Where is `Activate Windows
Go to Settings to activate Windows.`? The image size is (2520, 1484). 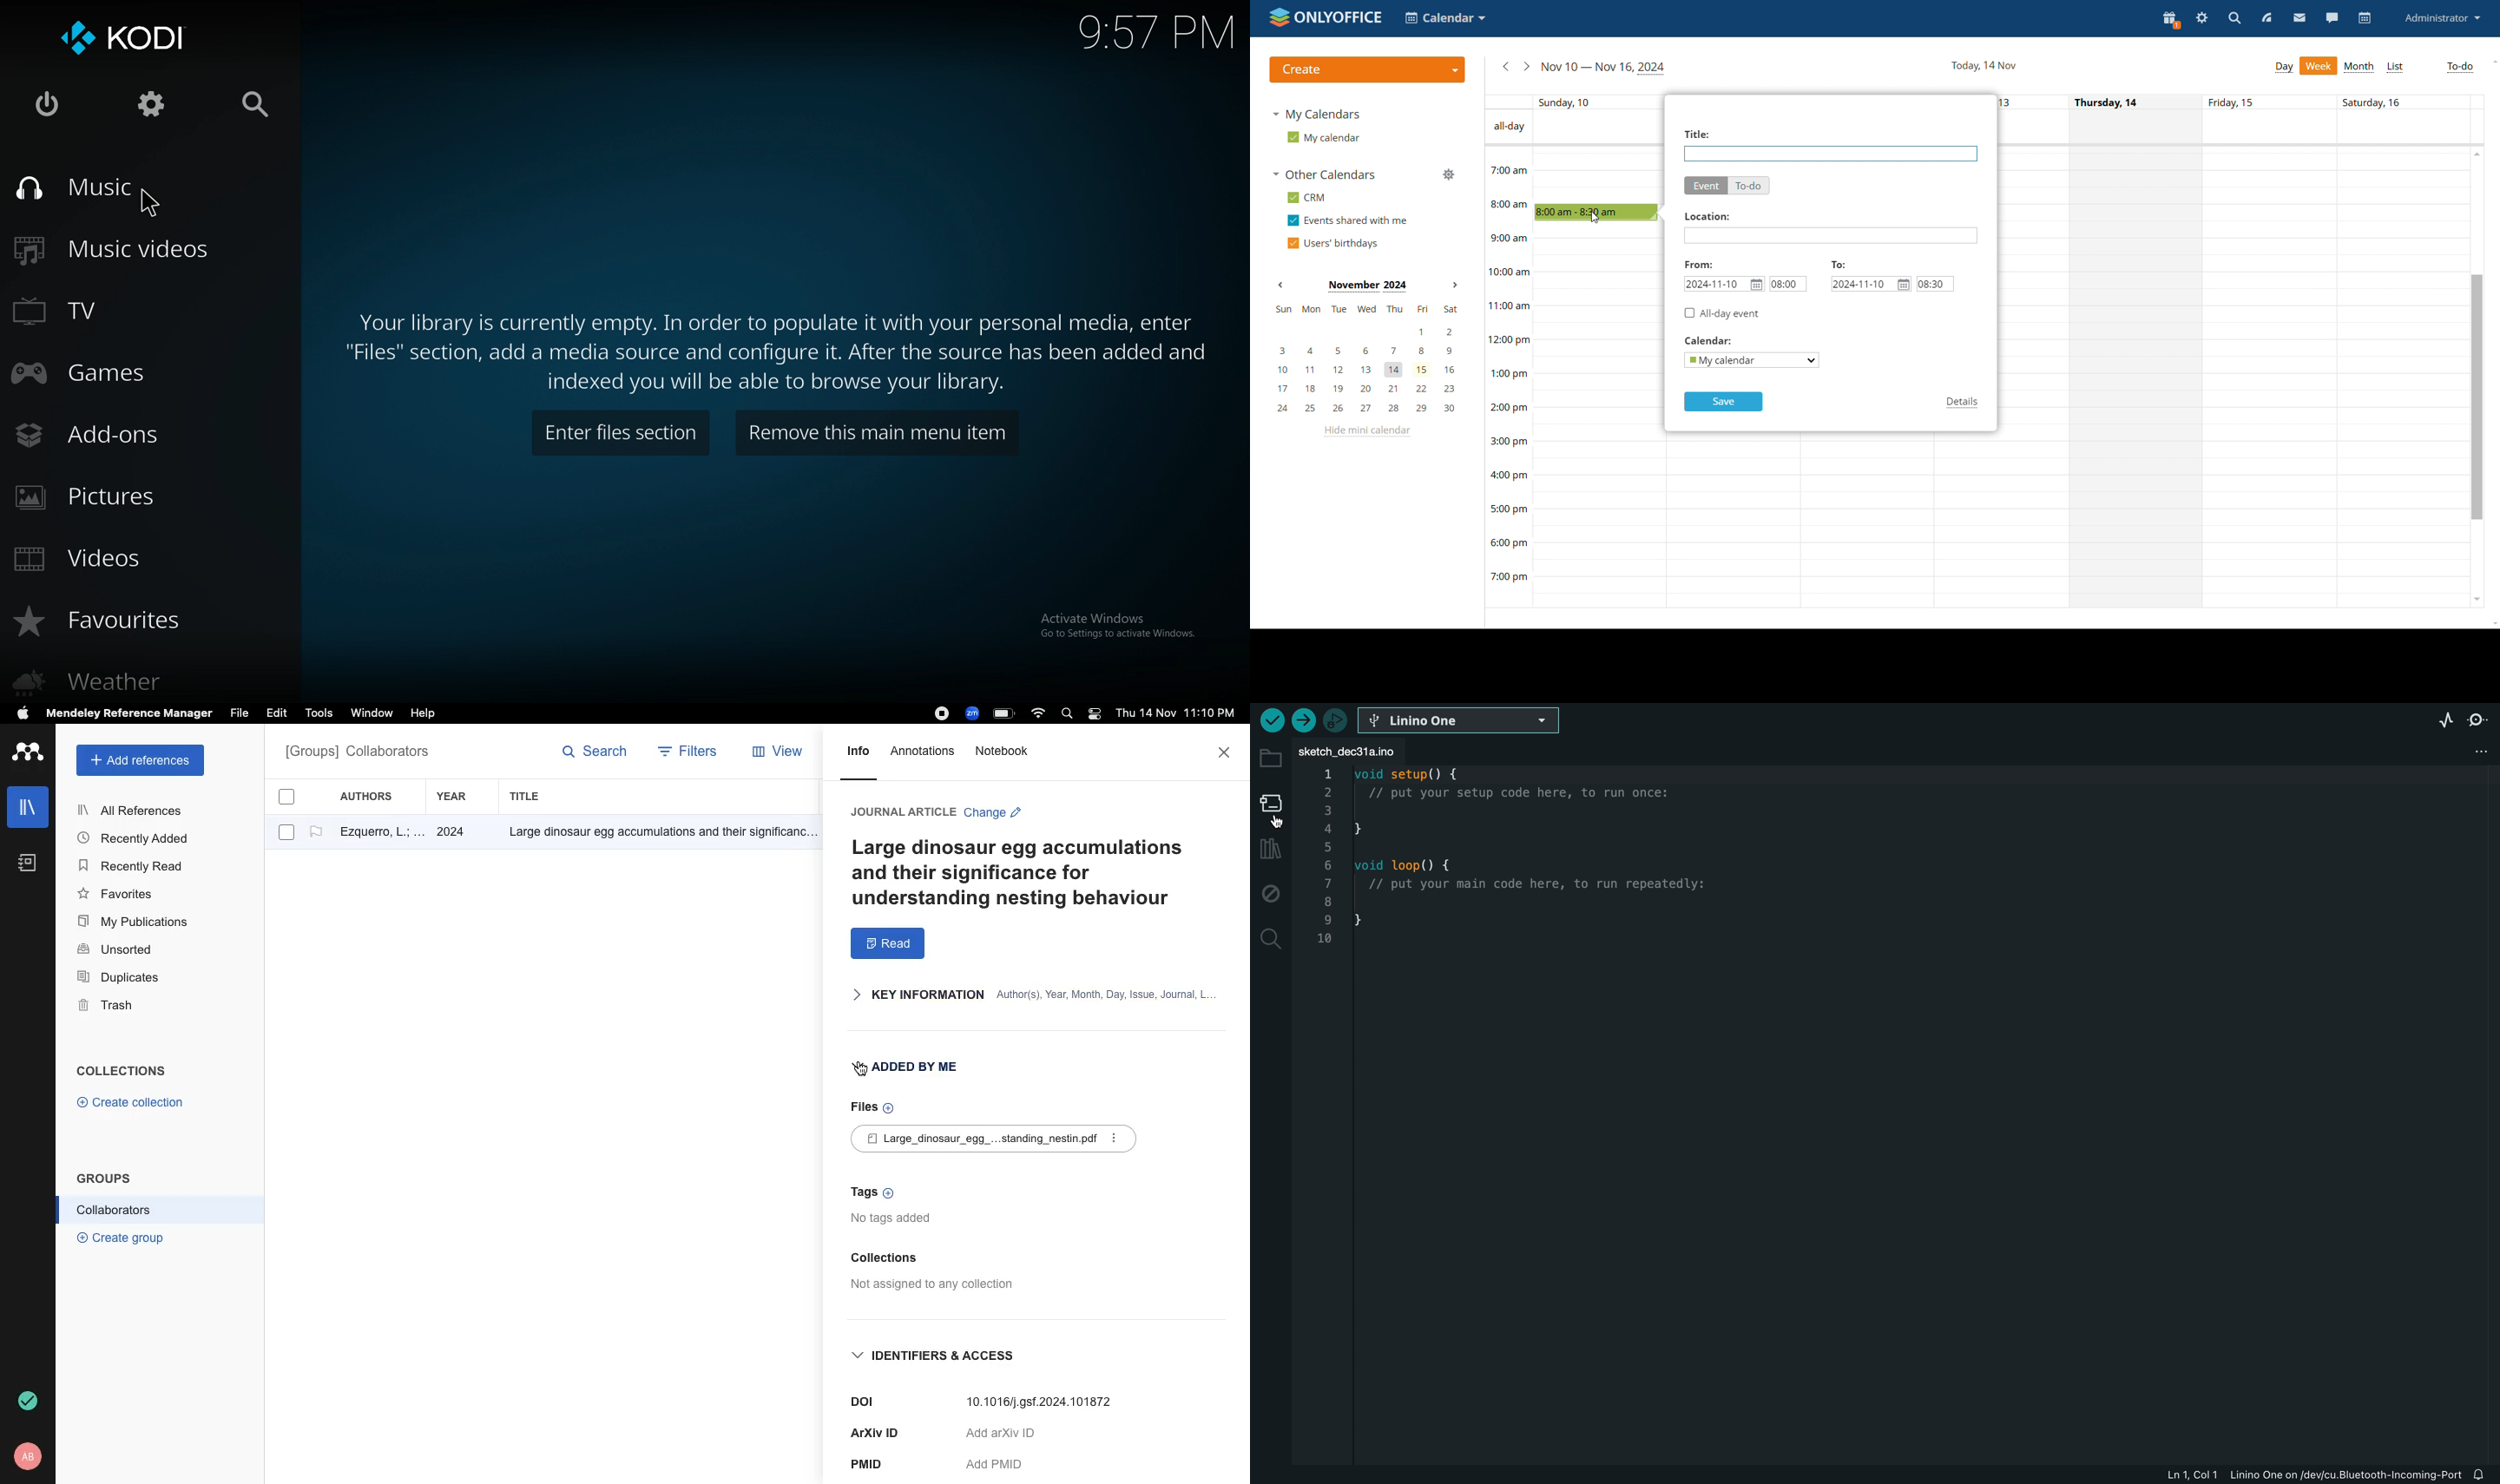 Activate Windows
Go to Settings to activate Windows. is located at coordinates (1117, 627).